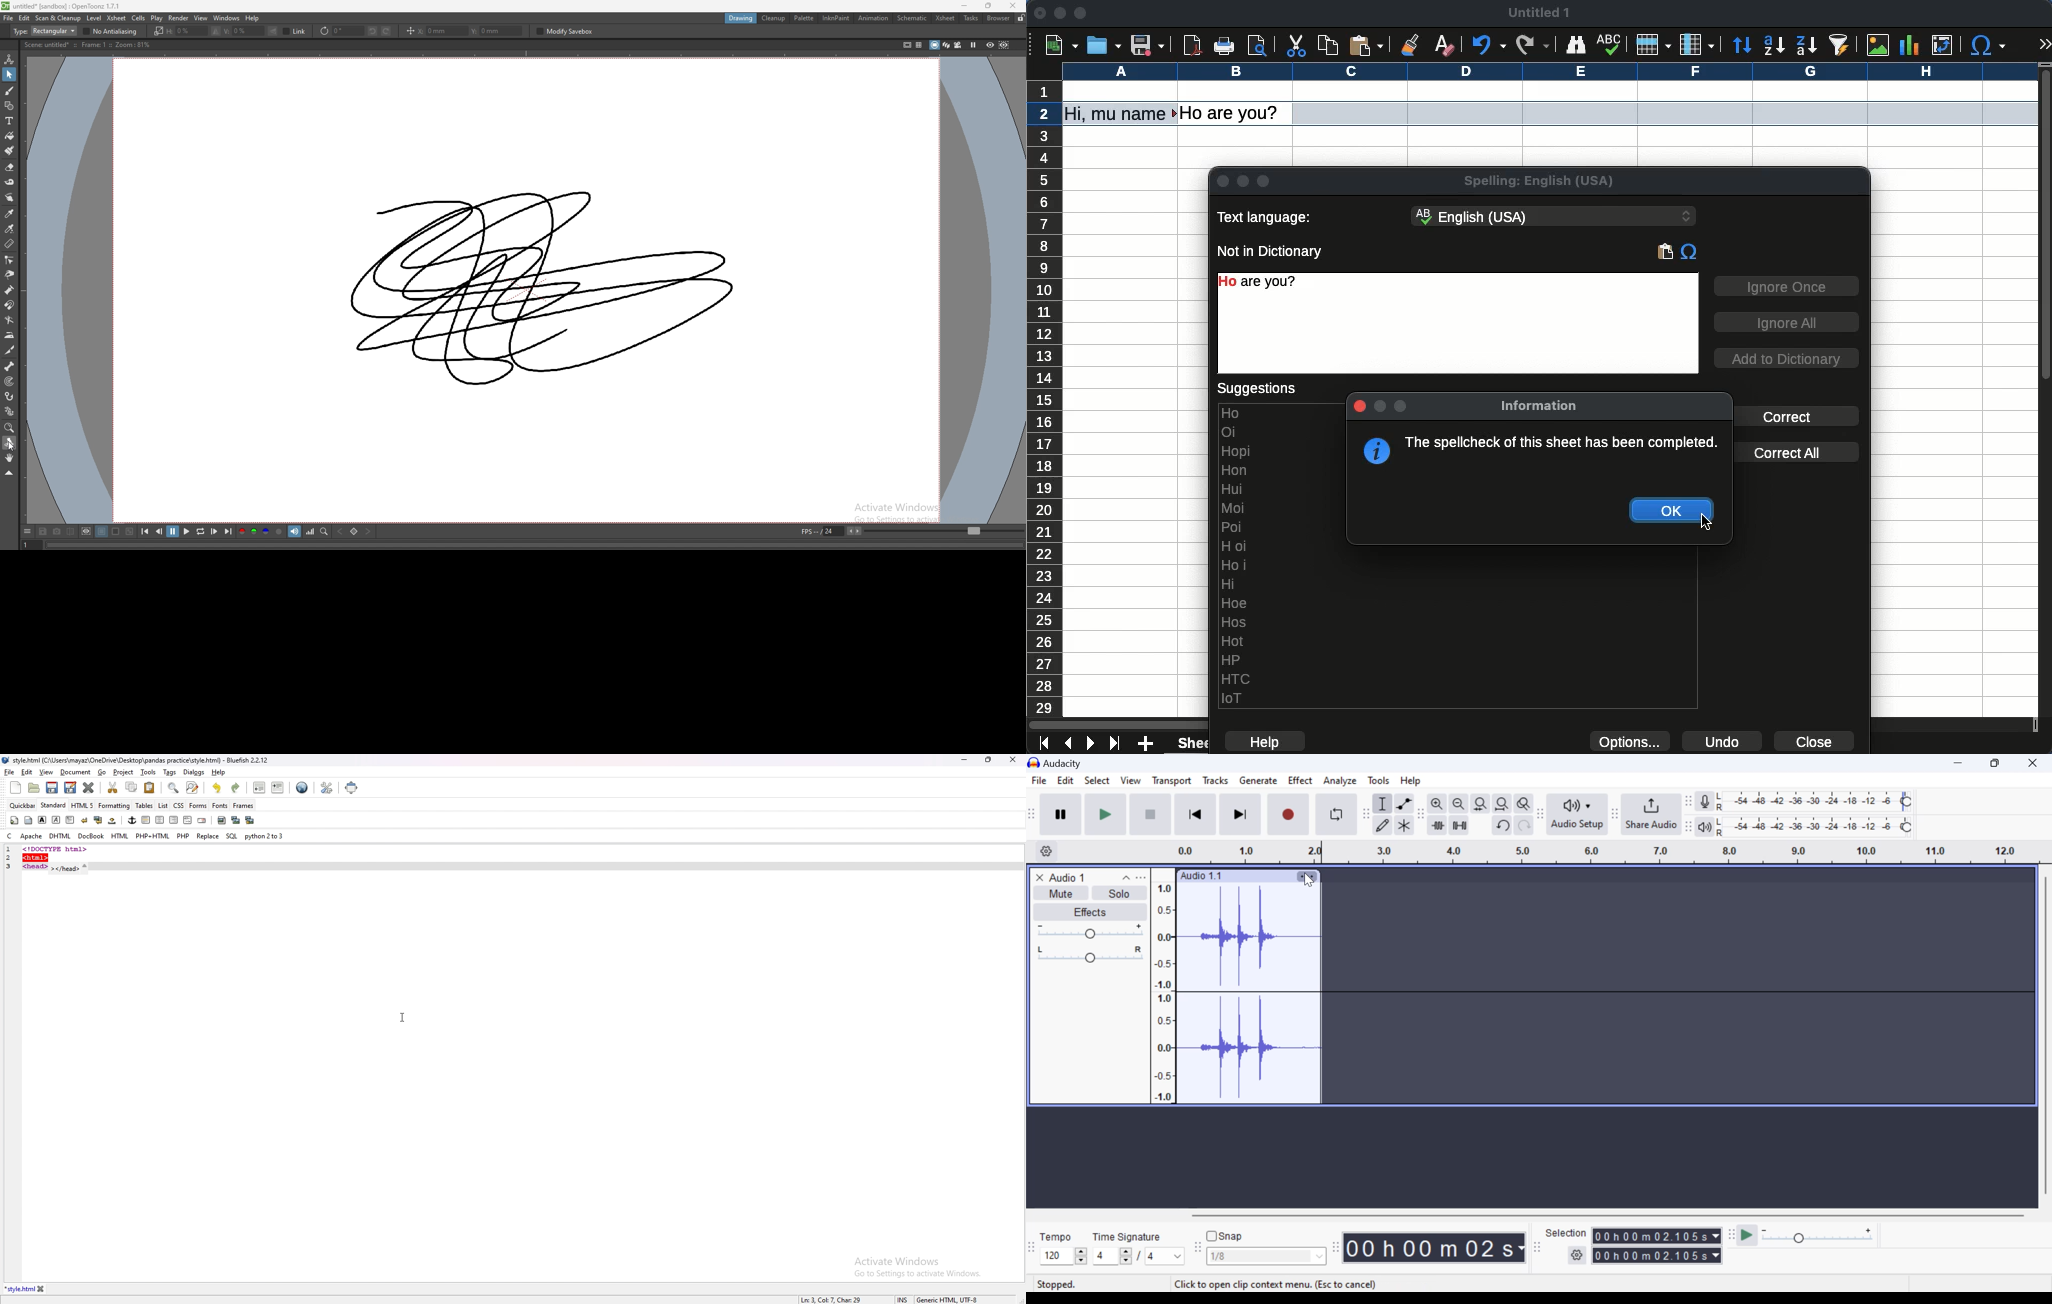 The width and height of the screenshot is (2072, 1316). What do you see at coordinates (1554, 217) in the screenshot?
I see `English (USA) - language` at bounding box center [1554, 217].